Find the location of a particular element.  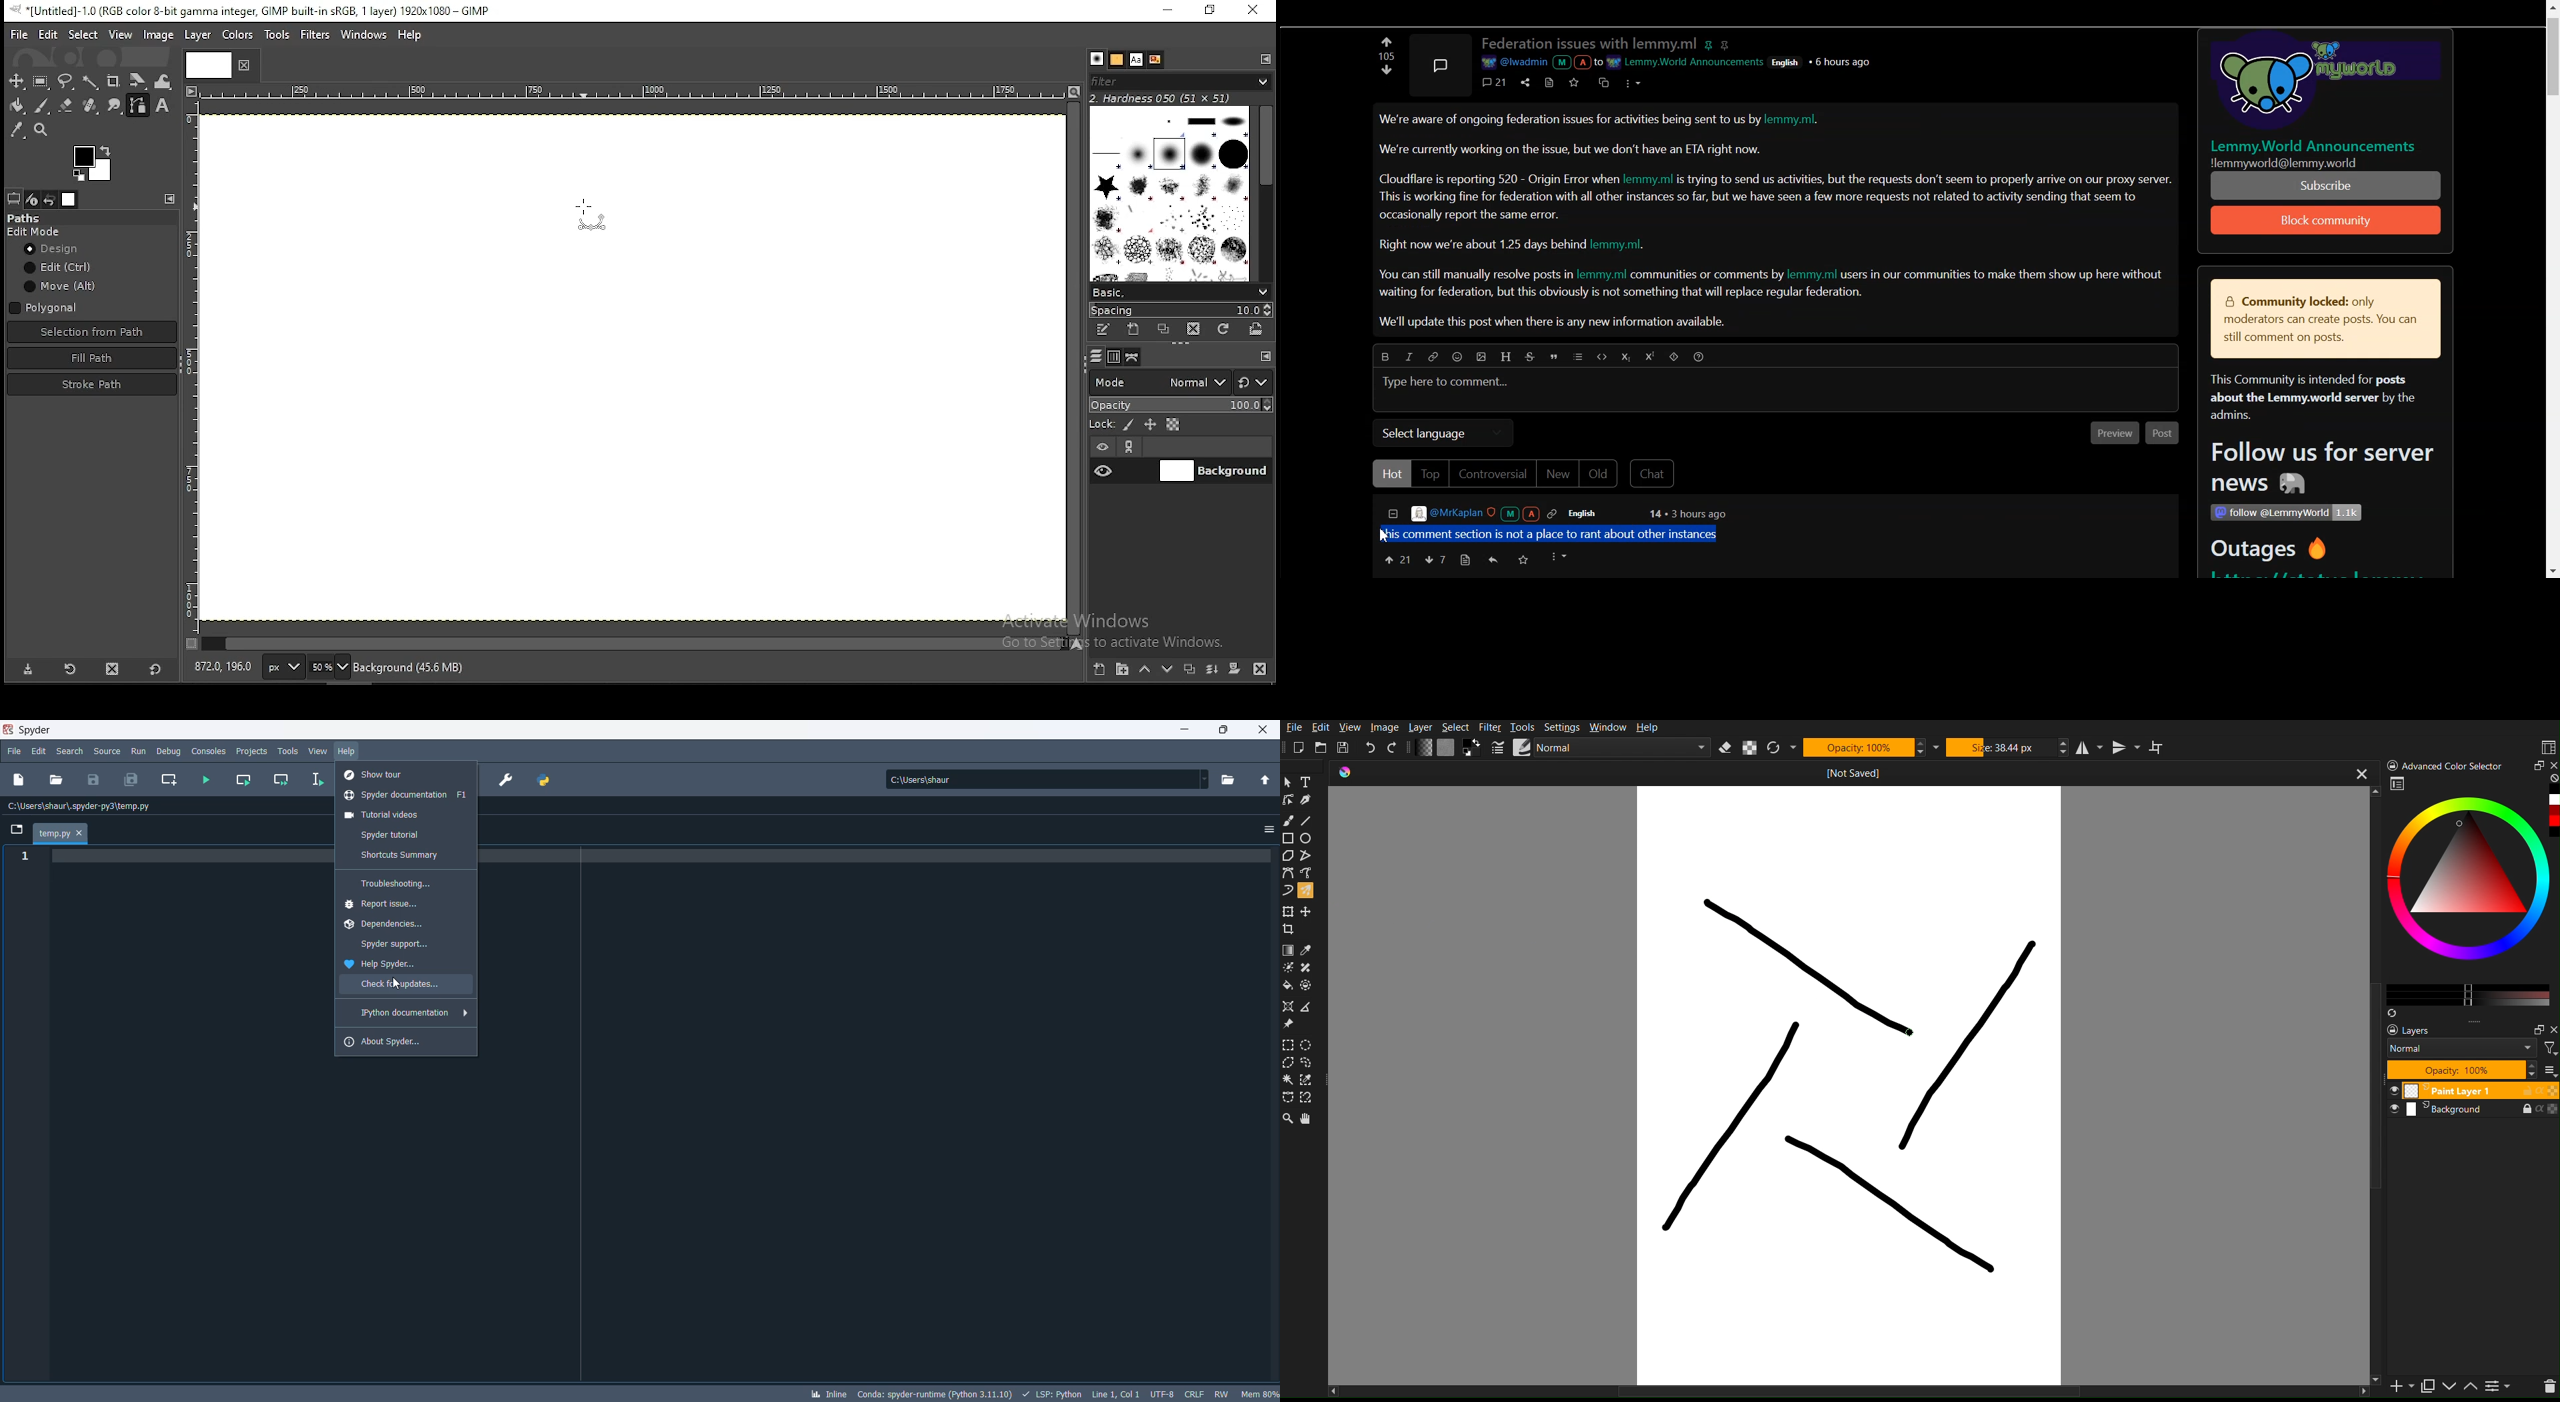

layer modes is located at coordinates (1159, 382).